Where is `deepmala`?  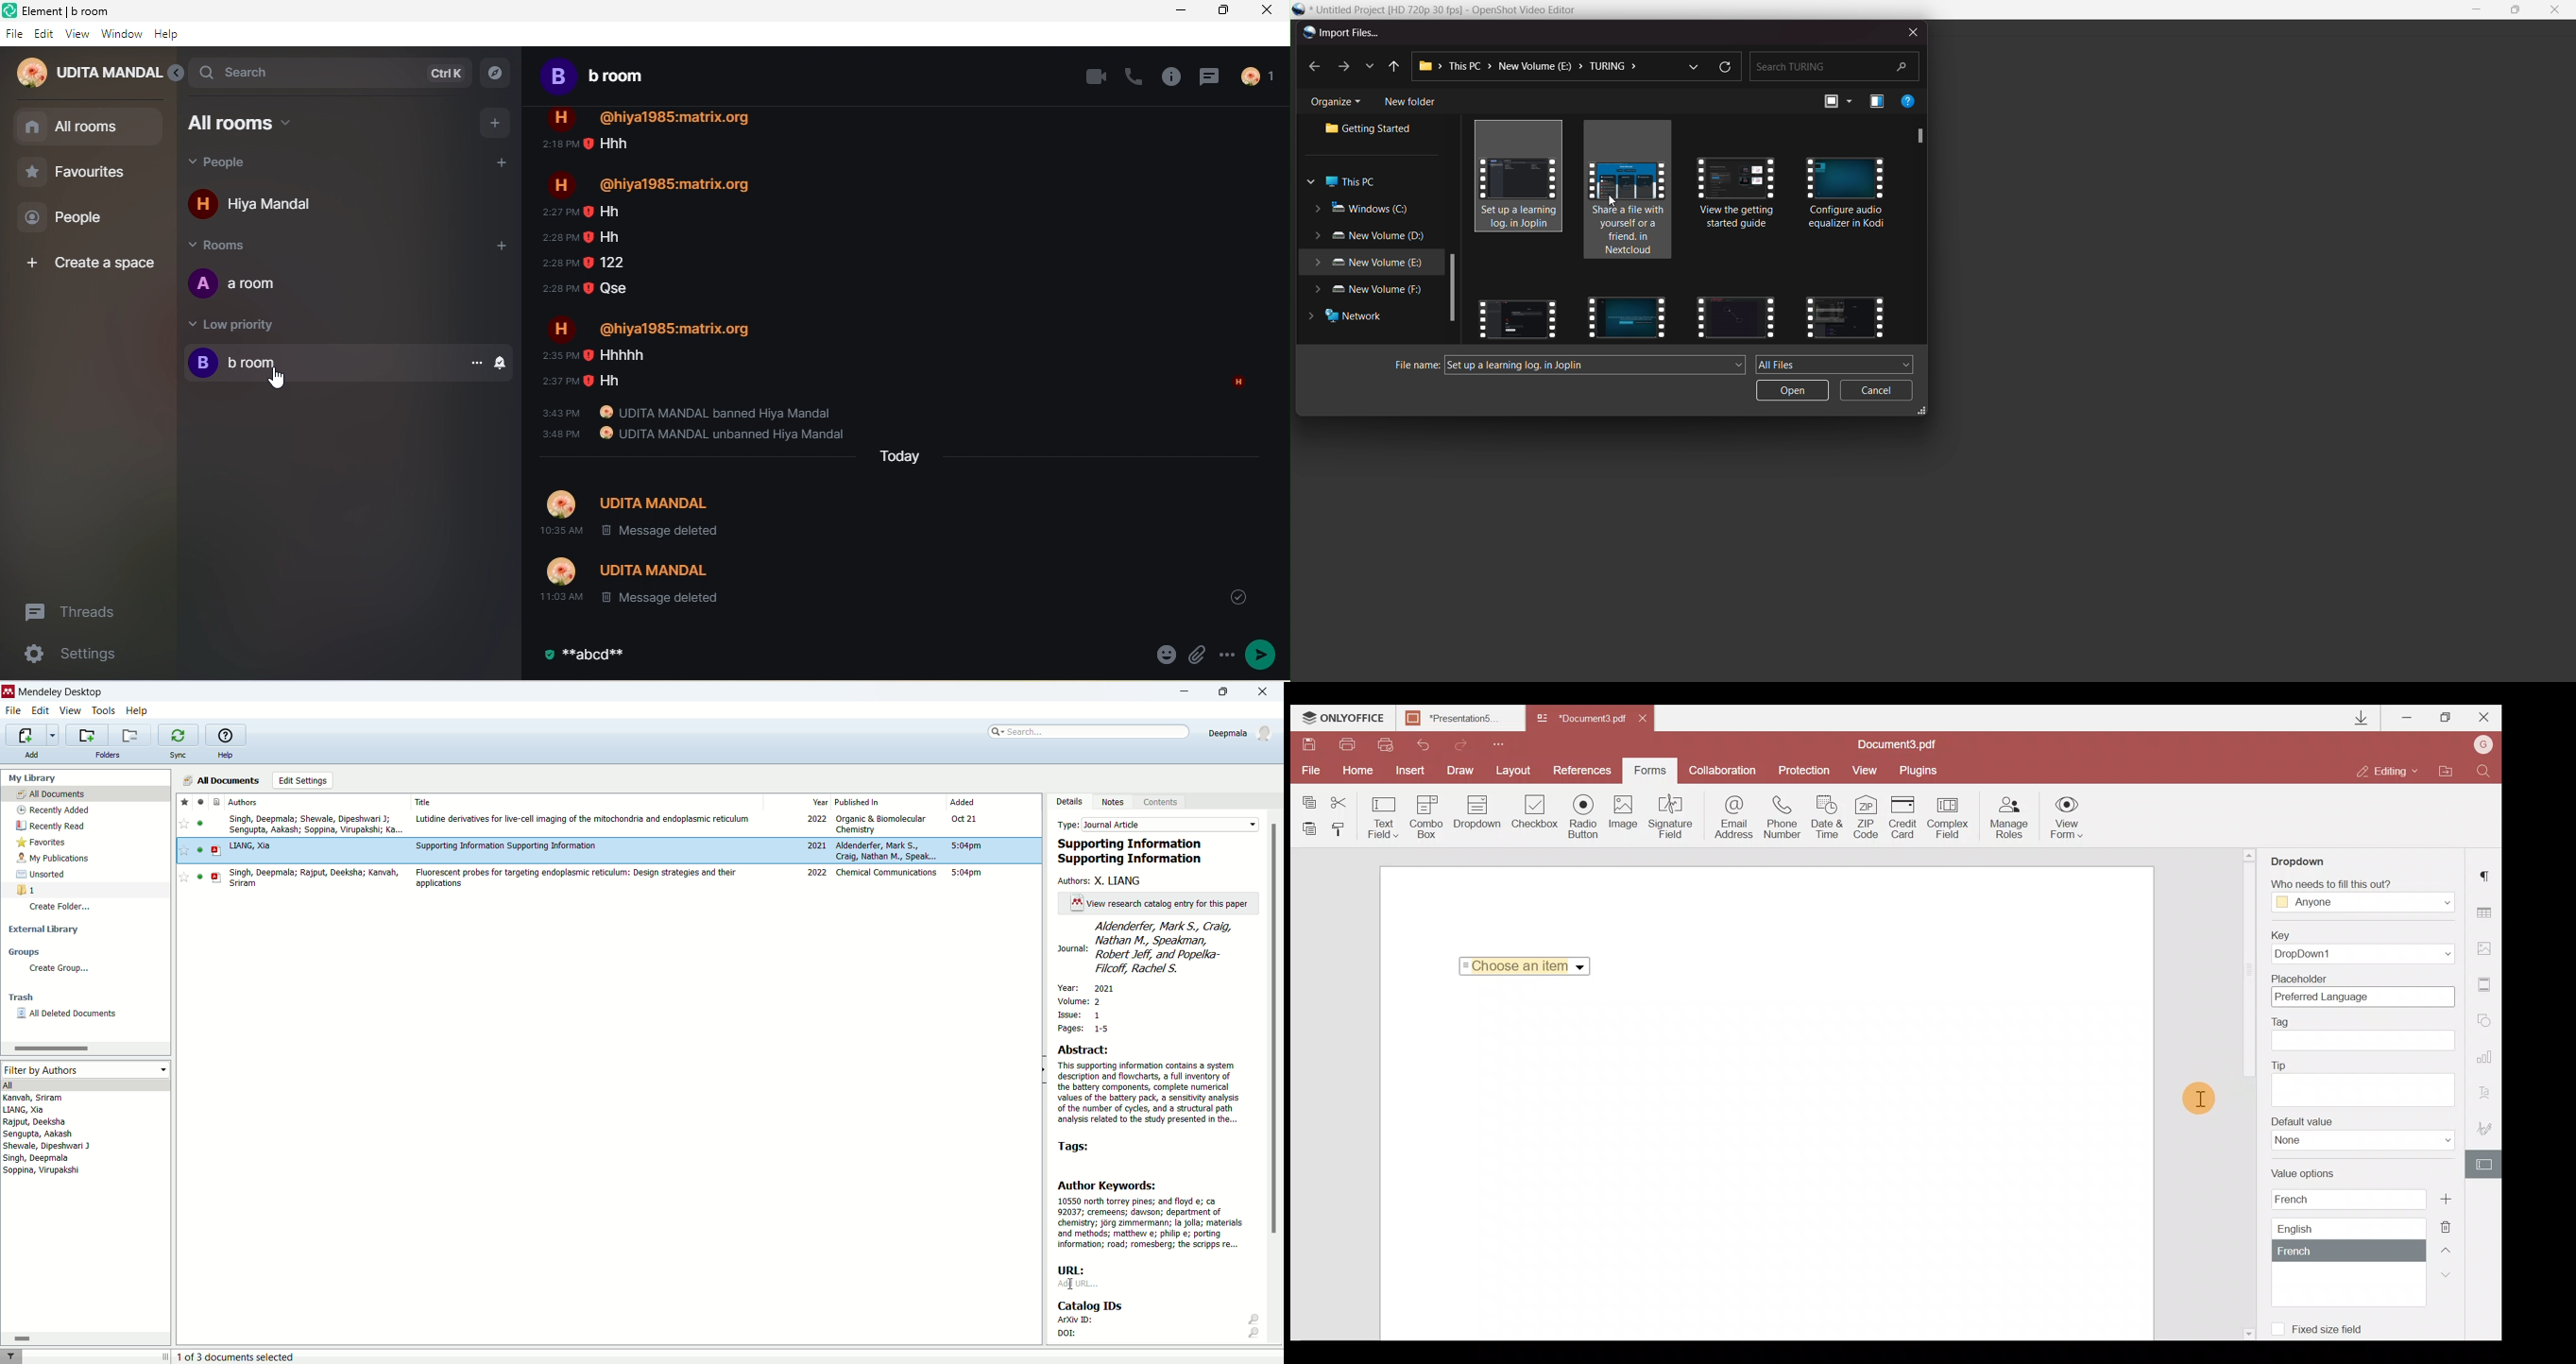 deepmala is located at coordinates (1243, 735).